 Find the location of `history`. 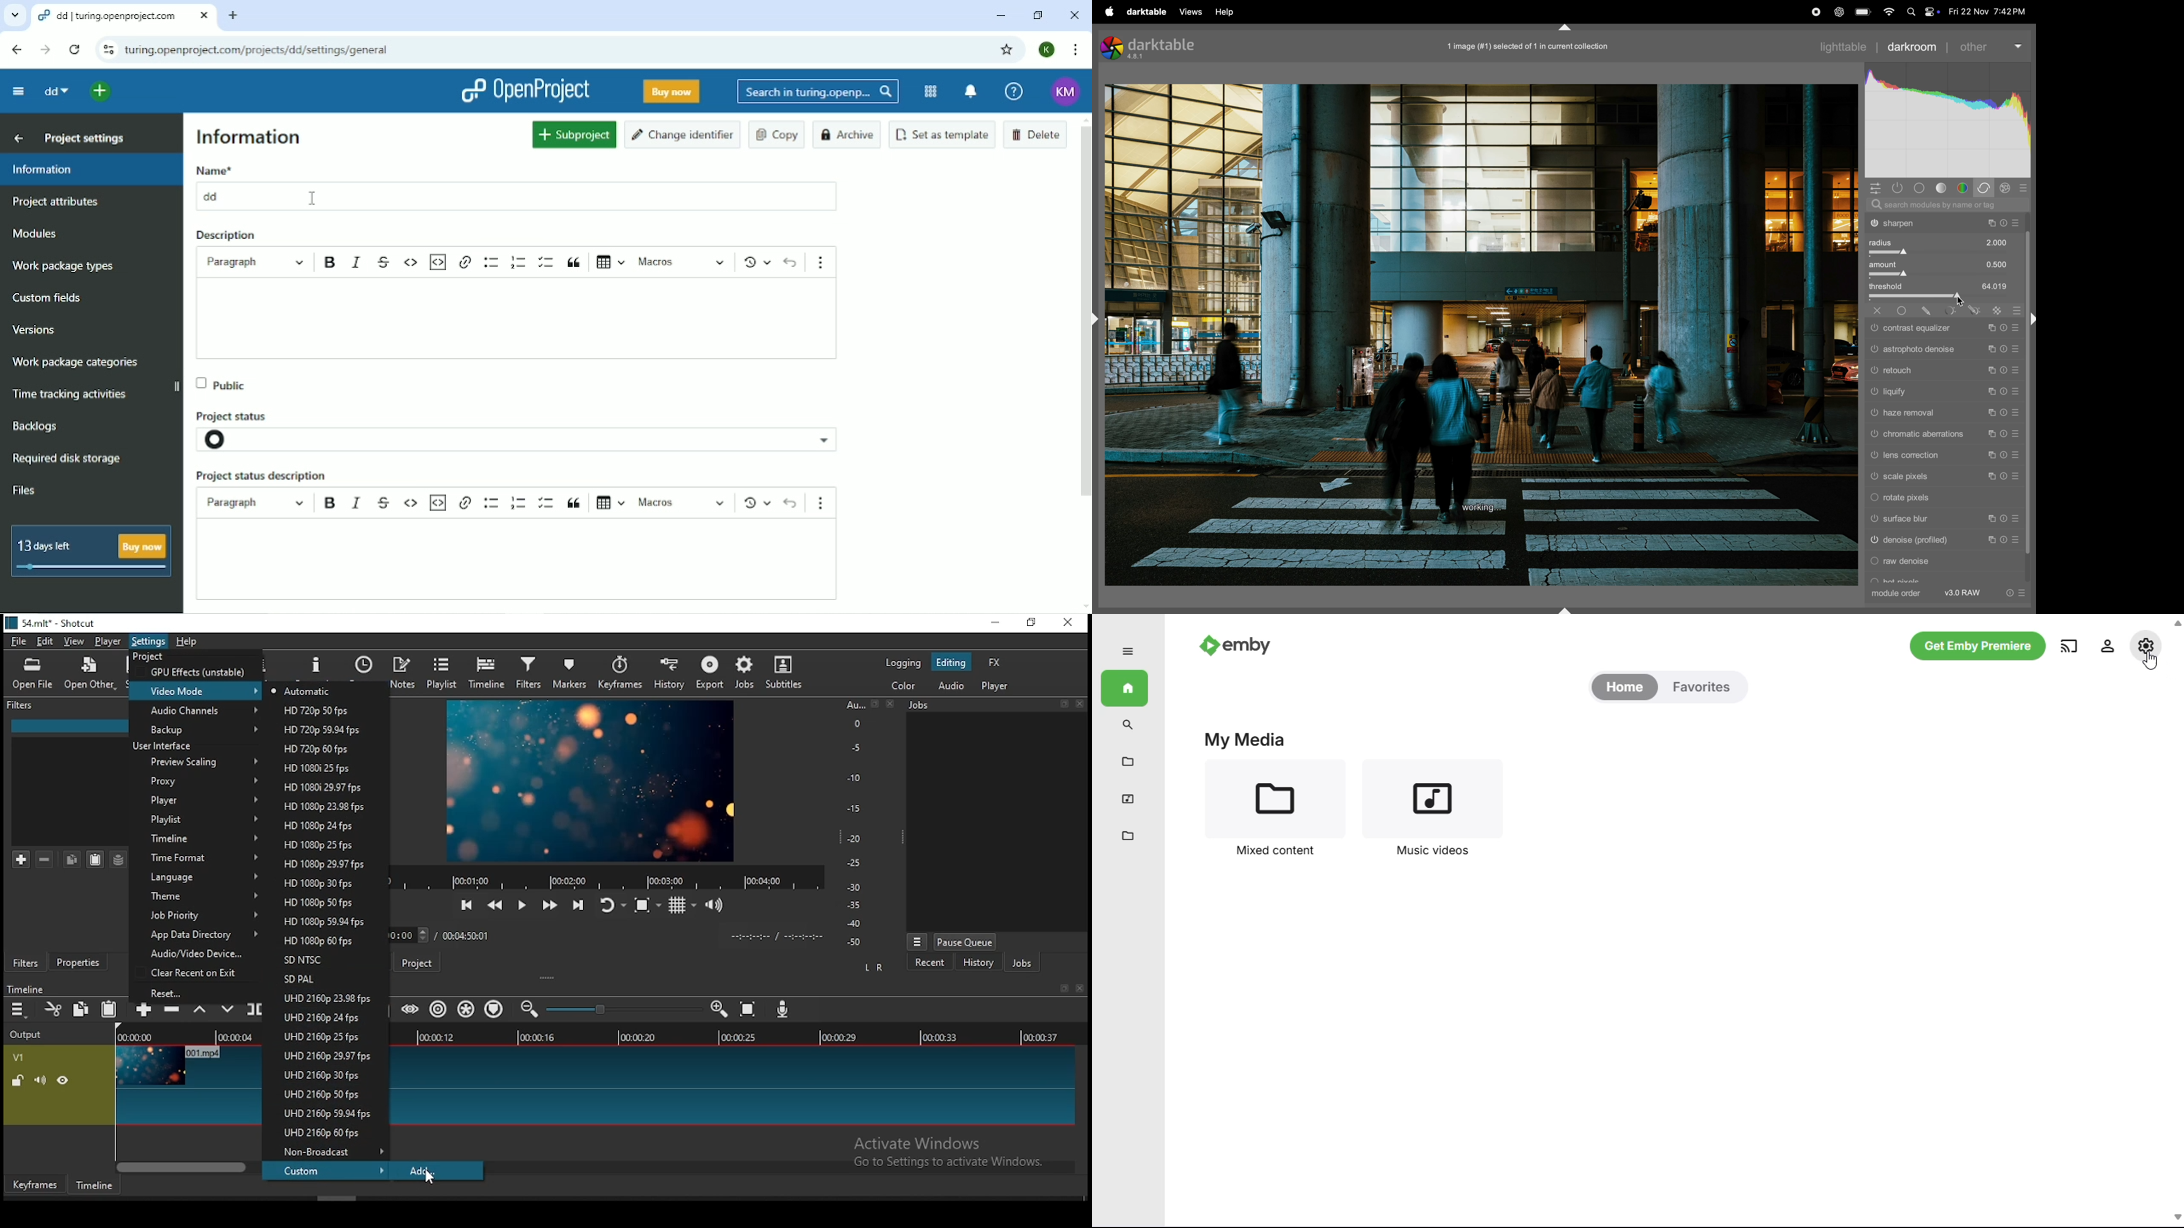

history is located at coordinates (666, 675).